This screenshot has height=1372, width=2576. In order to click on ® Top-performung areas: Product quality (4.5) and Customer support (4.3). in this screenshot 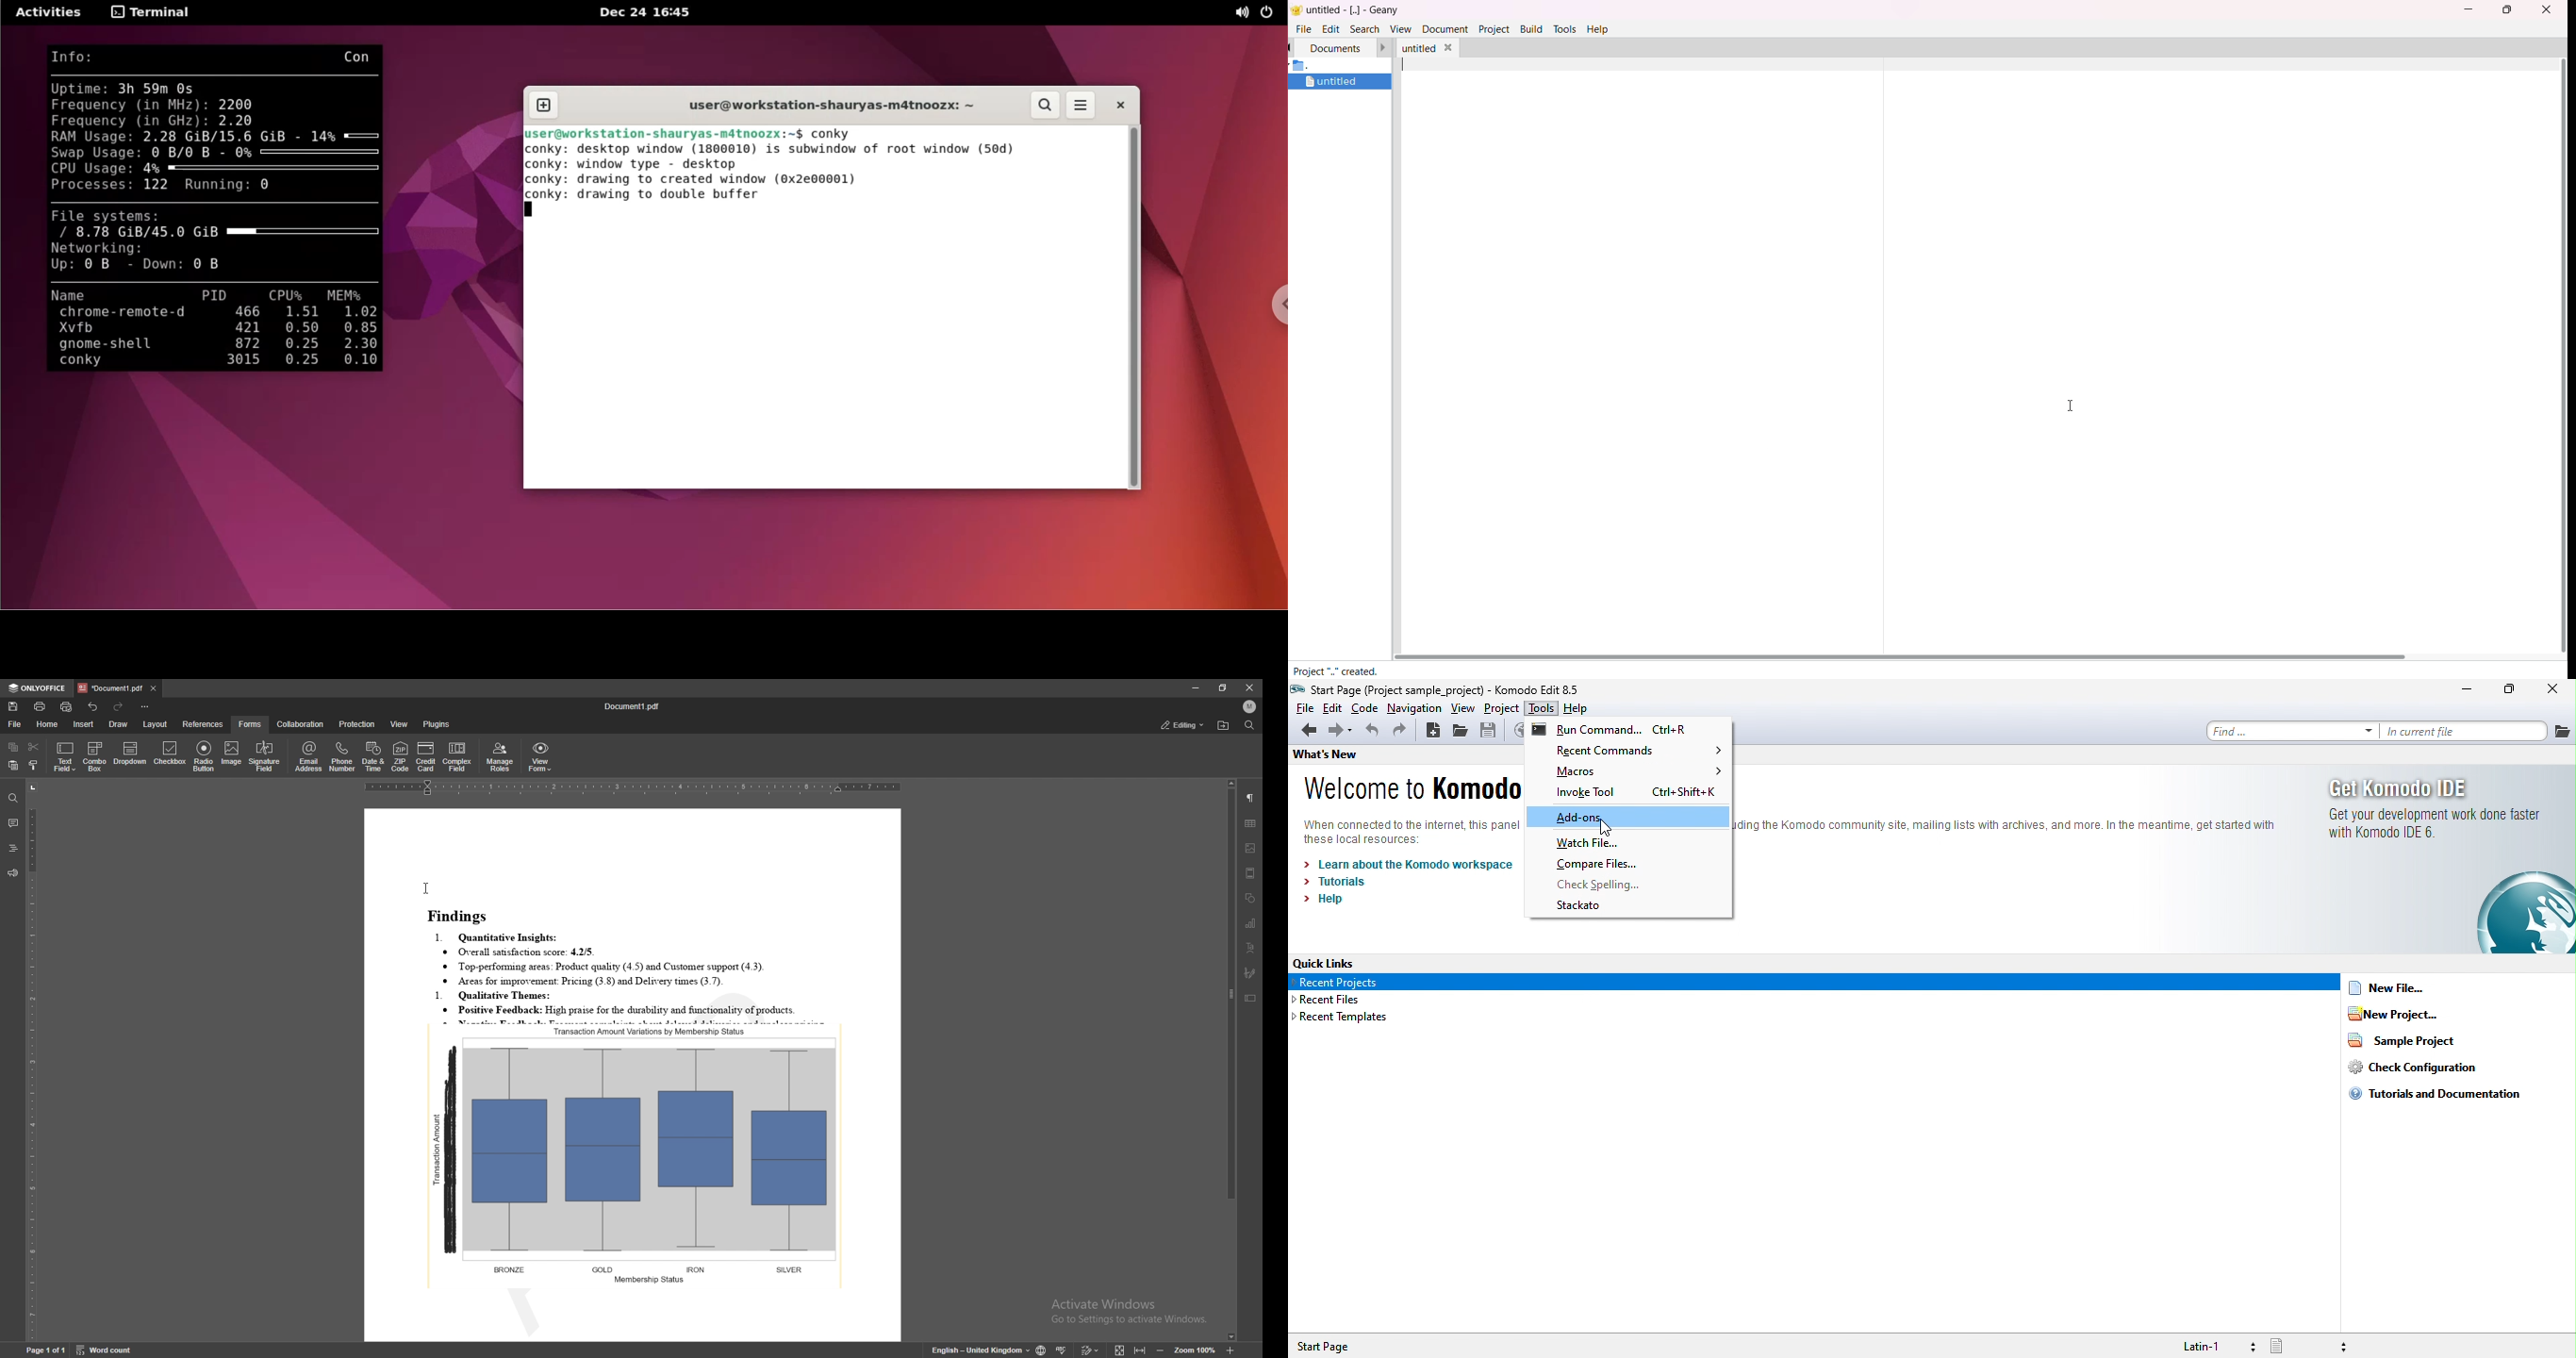, I will do `click(609, 967)`.